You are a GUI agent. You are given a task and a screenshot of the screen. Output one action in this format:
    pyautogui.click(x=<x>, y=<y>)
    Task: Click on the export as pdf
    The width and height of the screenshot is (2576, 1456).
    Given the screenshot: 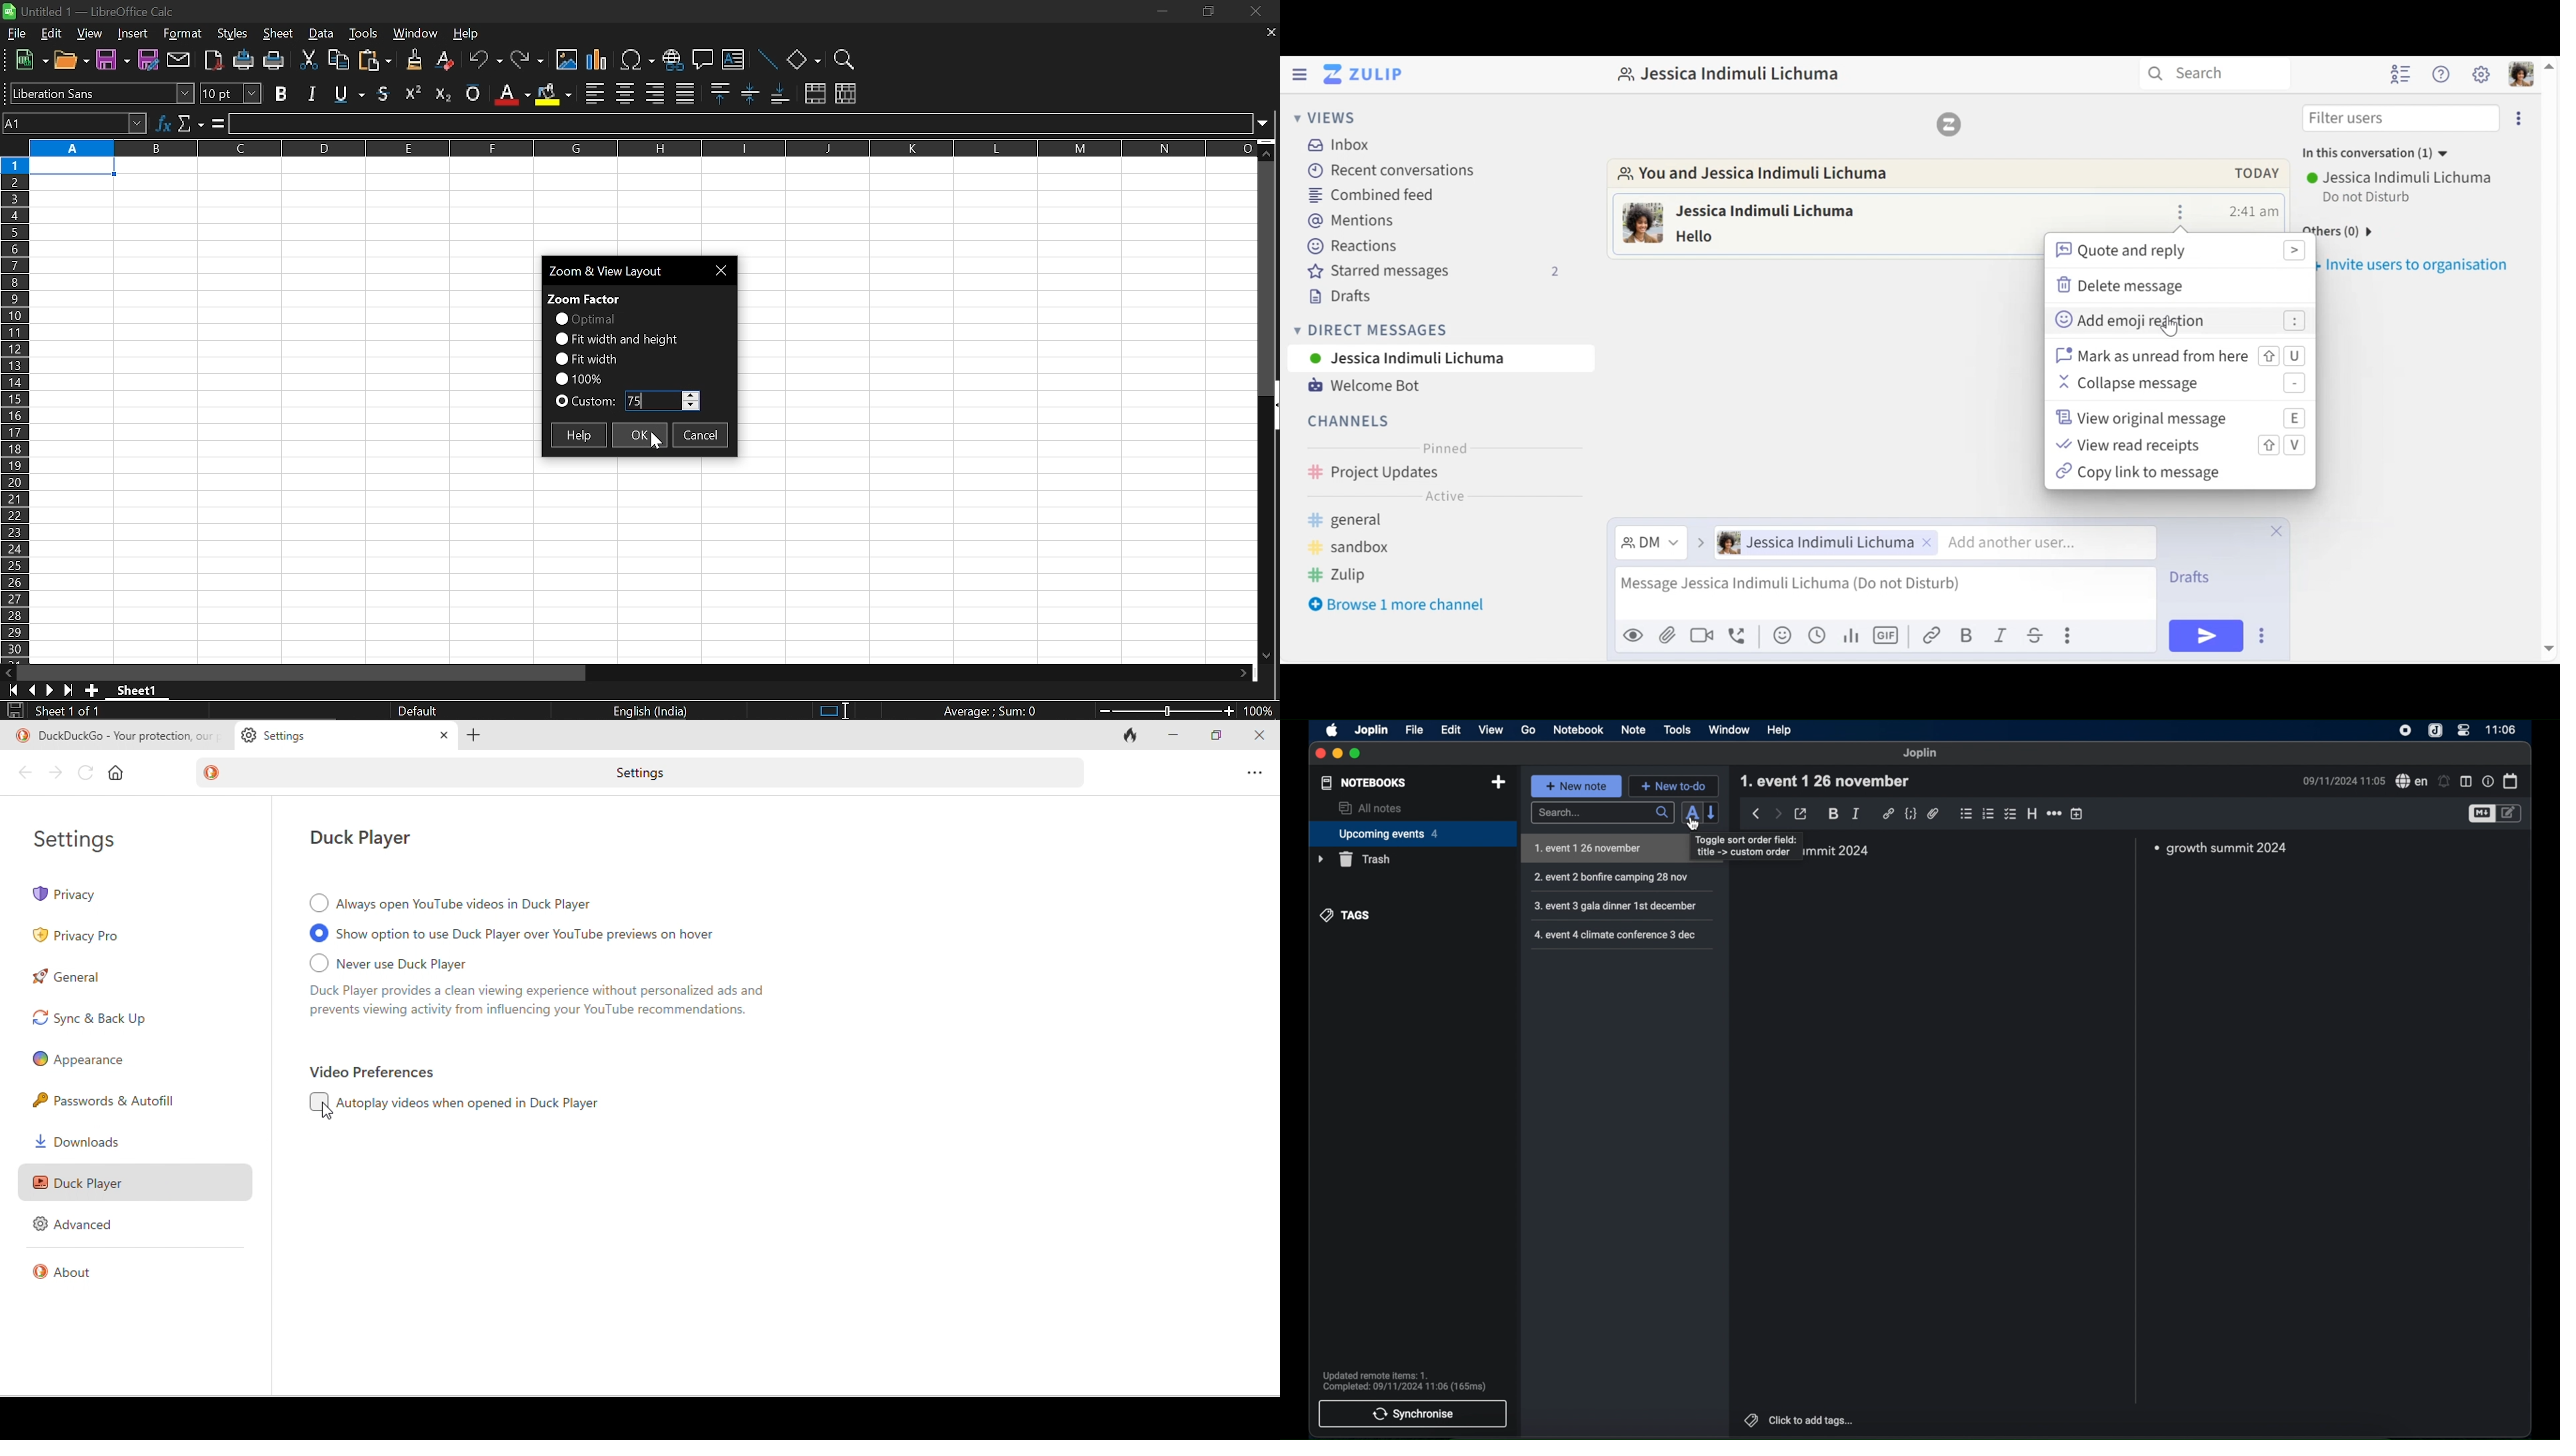 What is the action you would take?
    pyautogui.click(x=215, y=62)
    